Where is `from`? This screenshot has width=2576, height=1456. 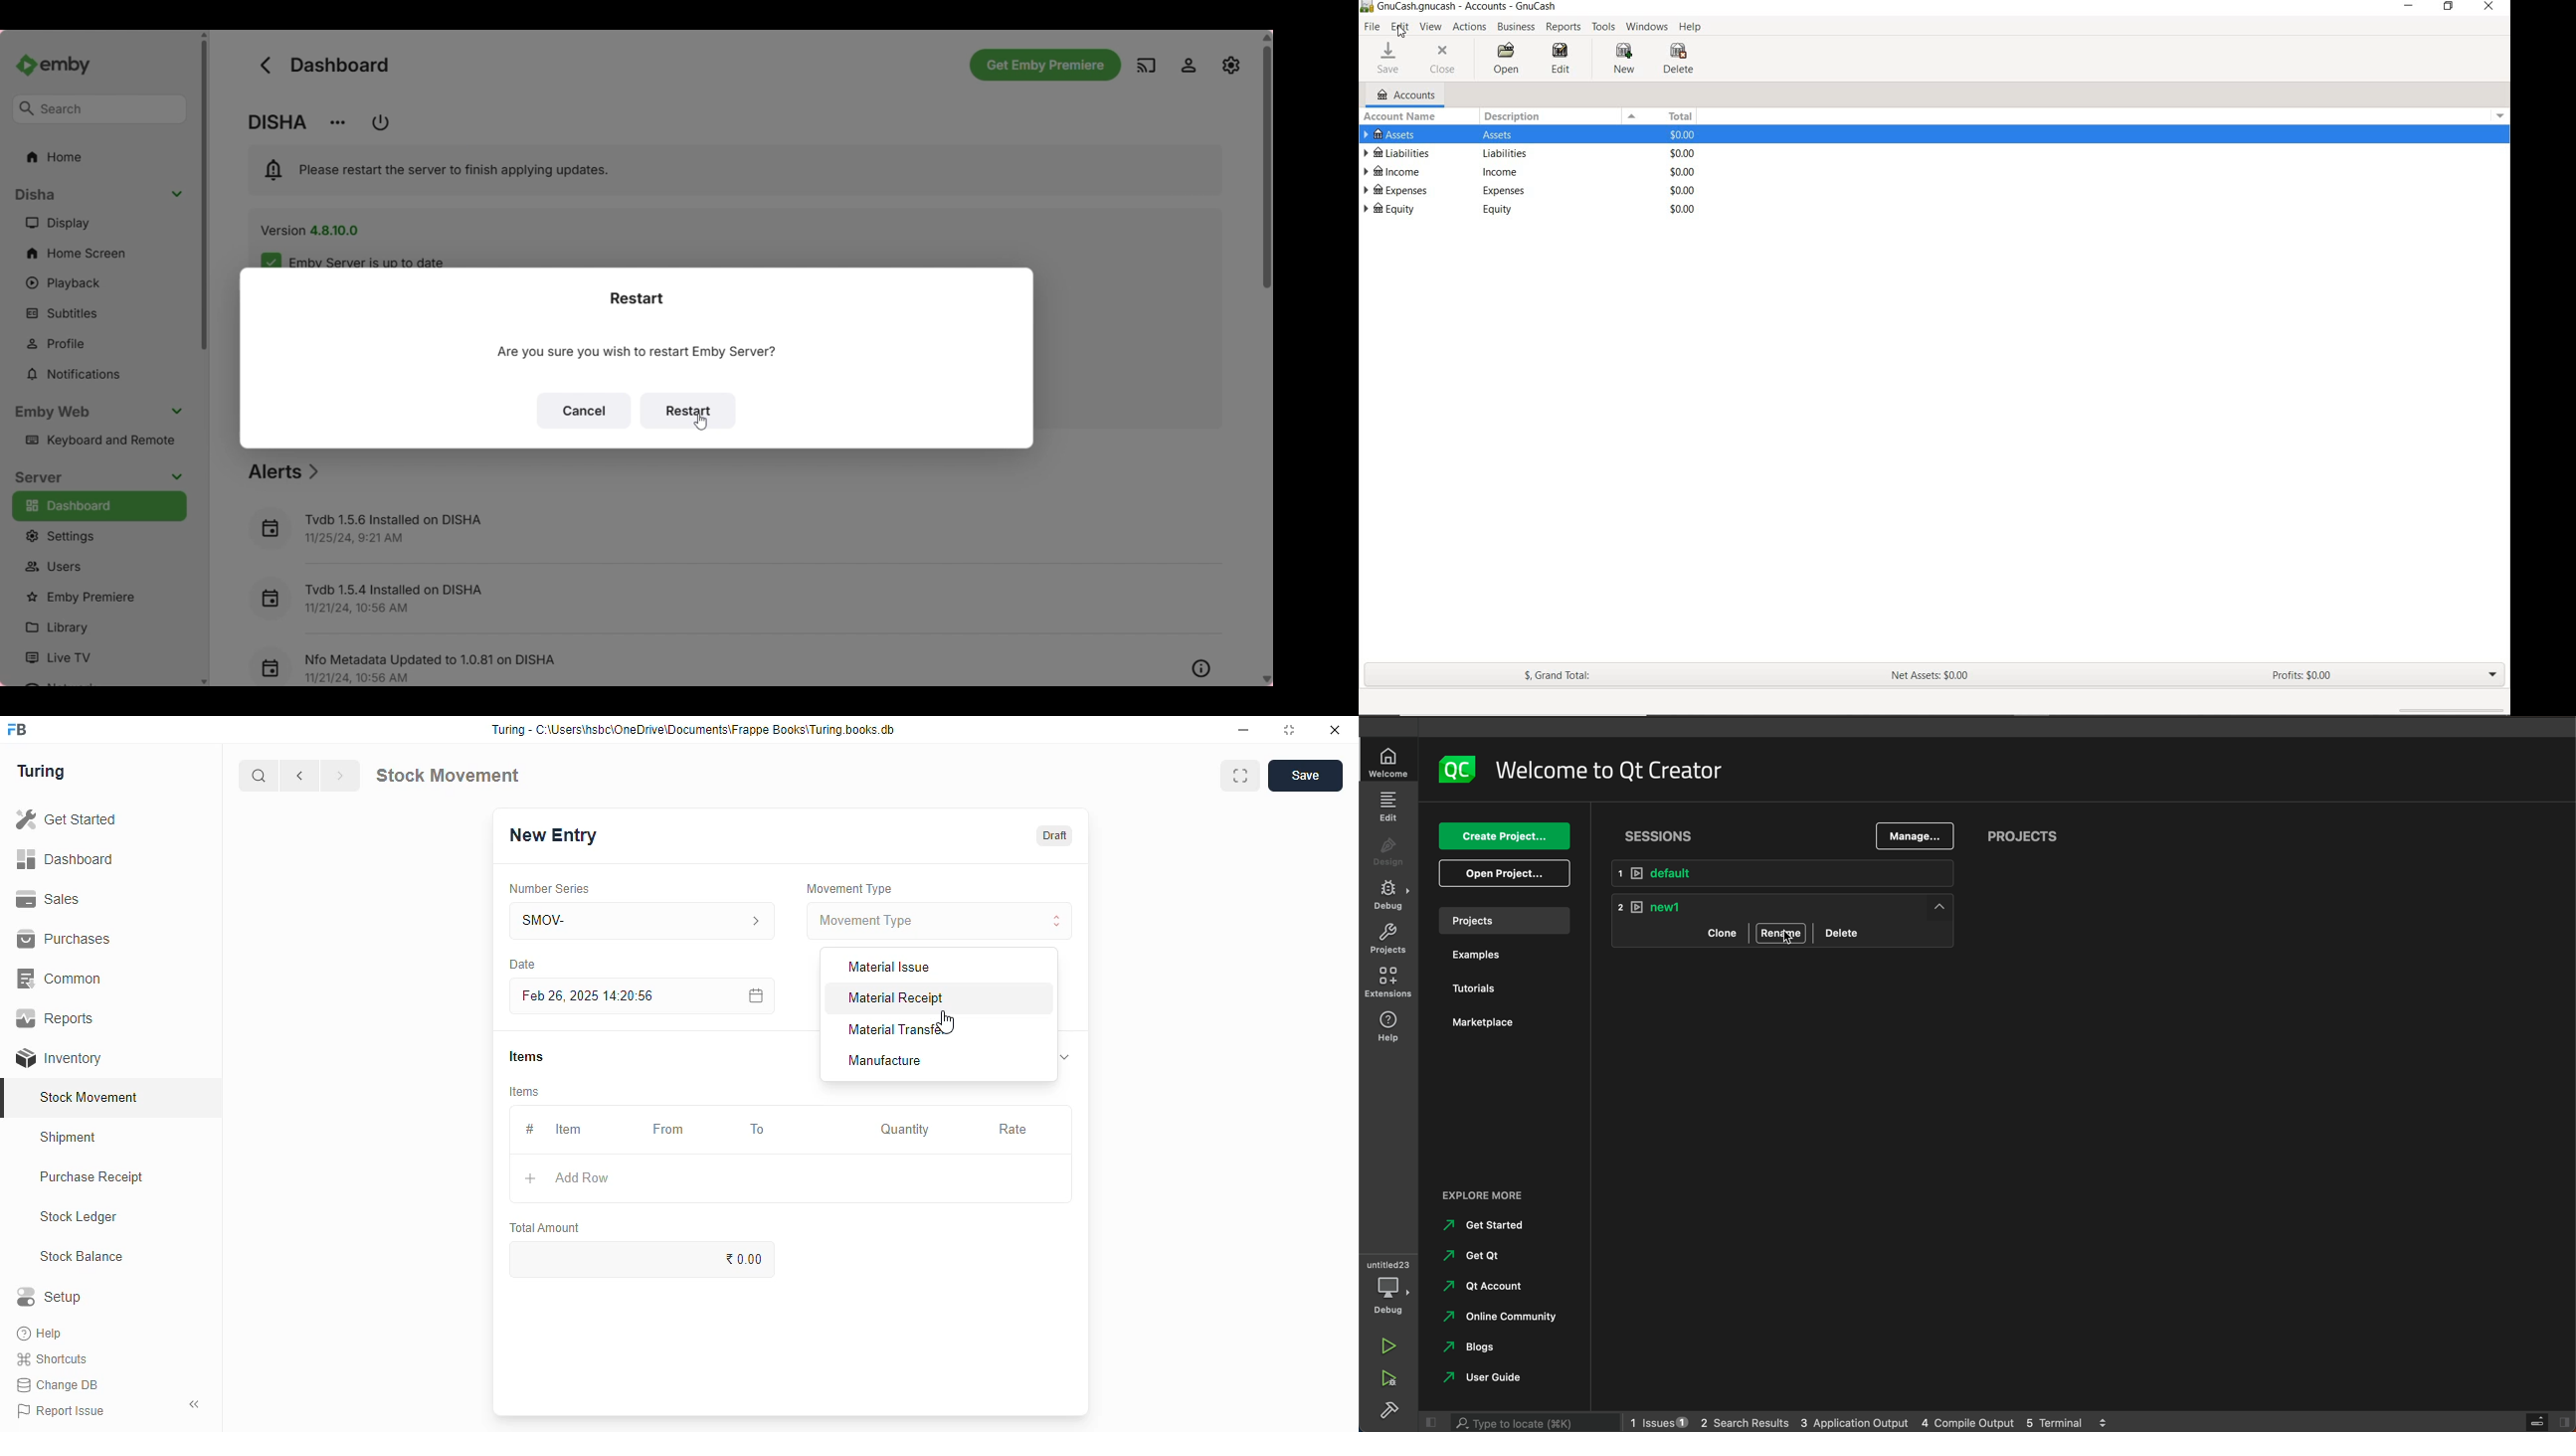
from is located at coordinates (669, 1130).